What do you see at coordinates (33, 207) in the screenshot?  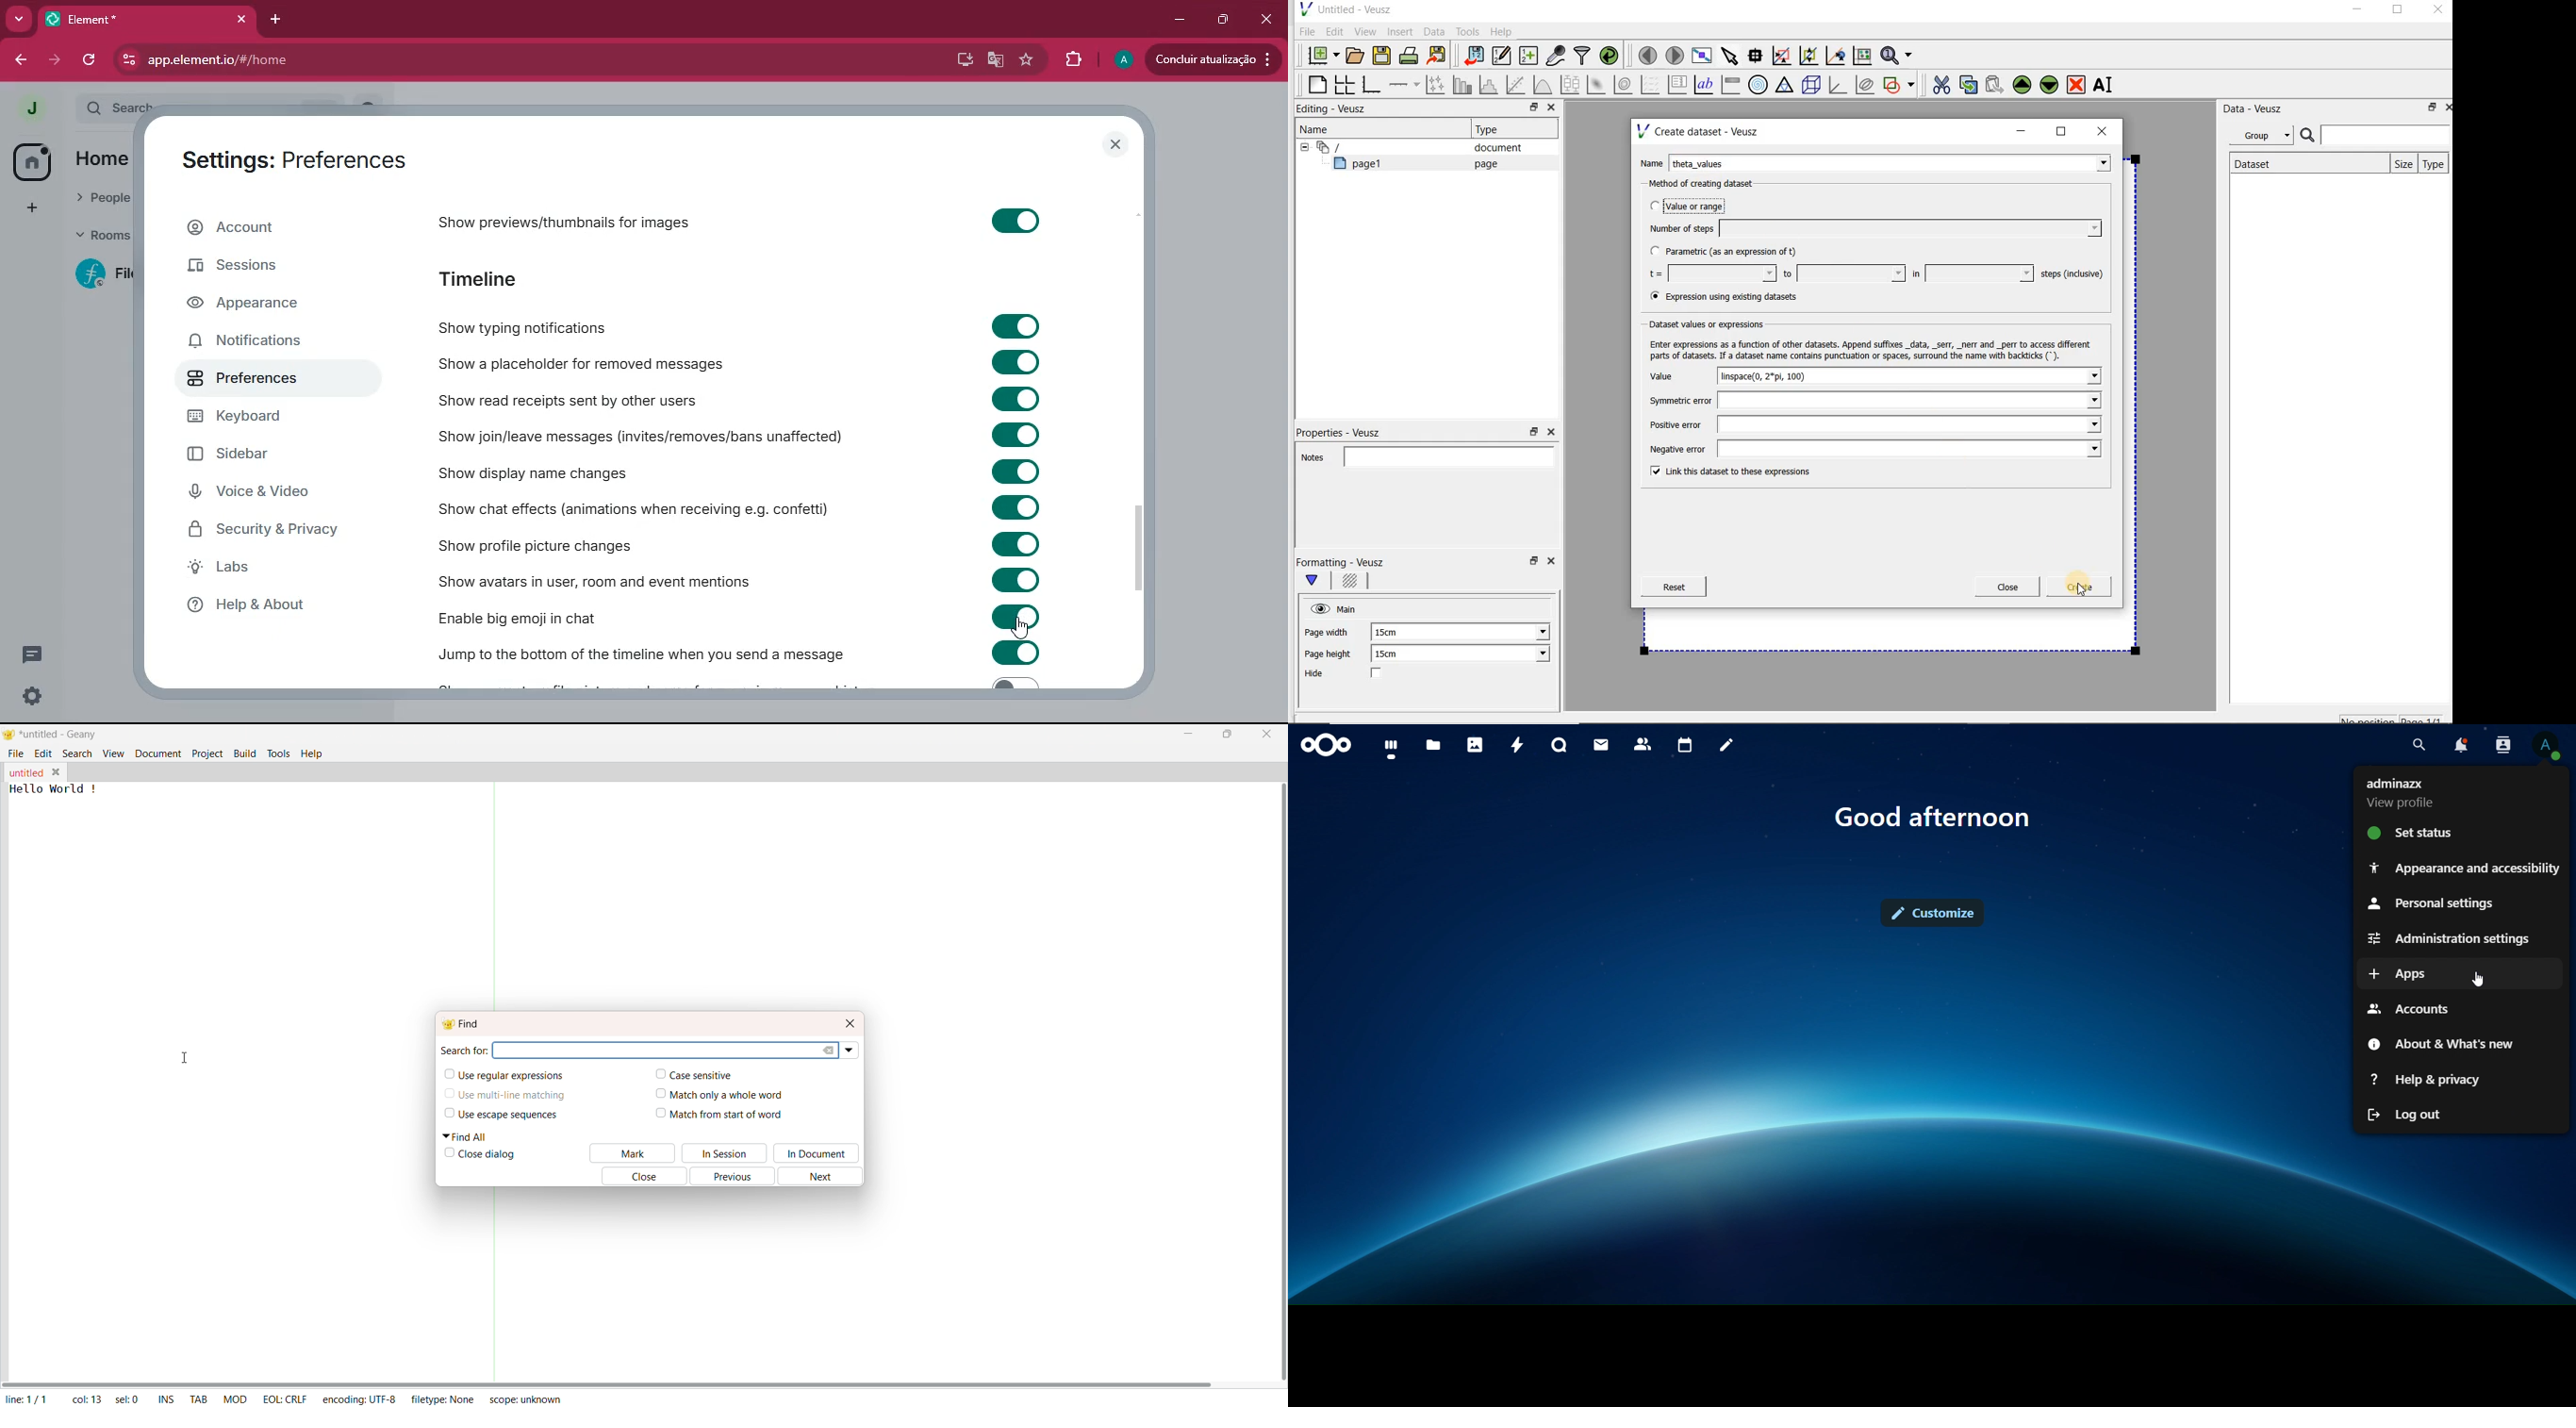 I see `add` at bounding box center [33, 207].